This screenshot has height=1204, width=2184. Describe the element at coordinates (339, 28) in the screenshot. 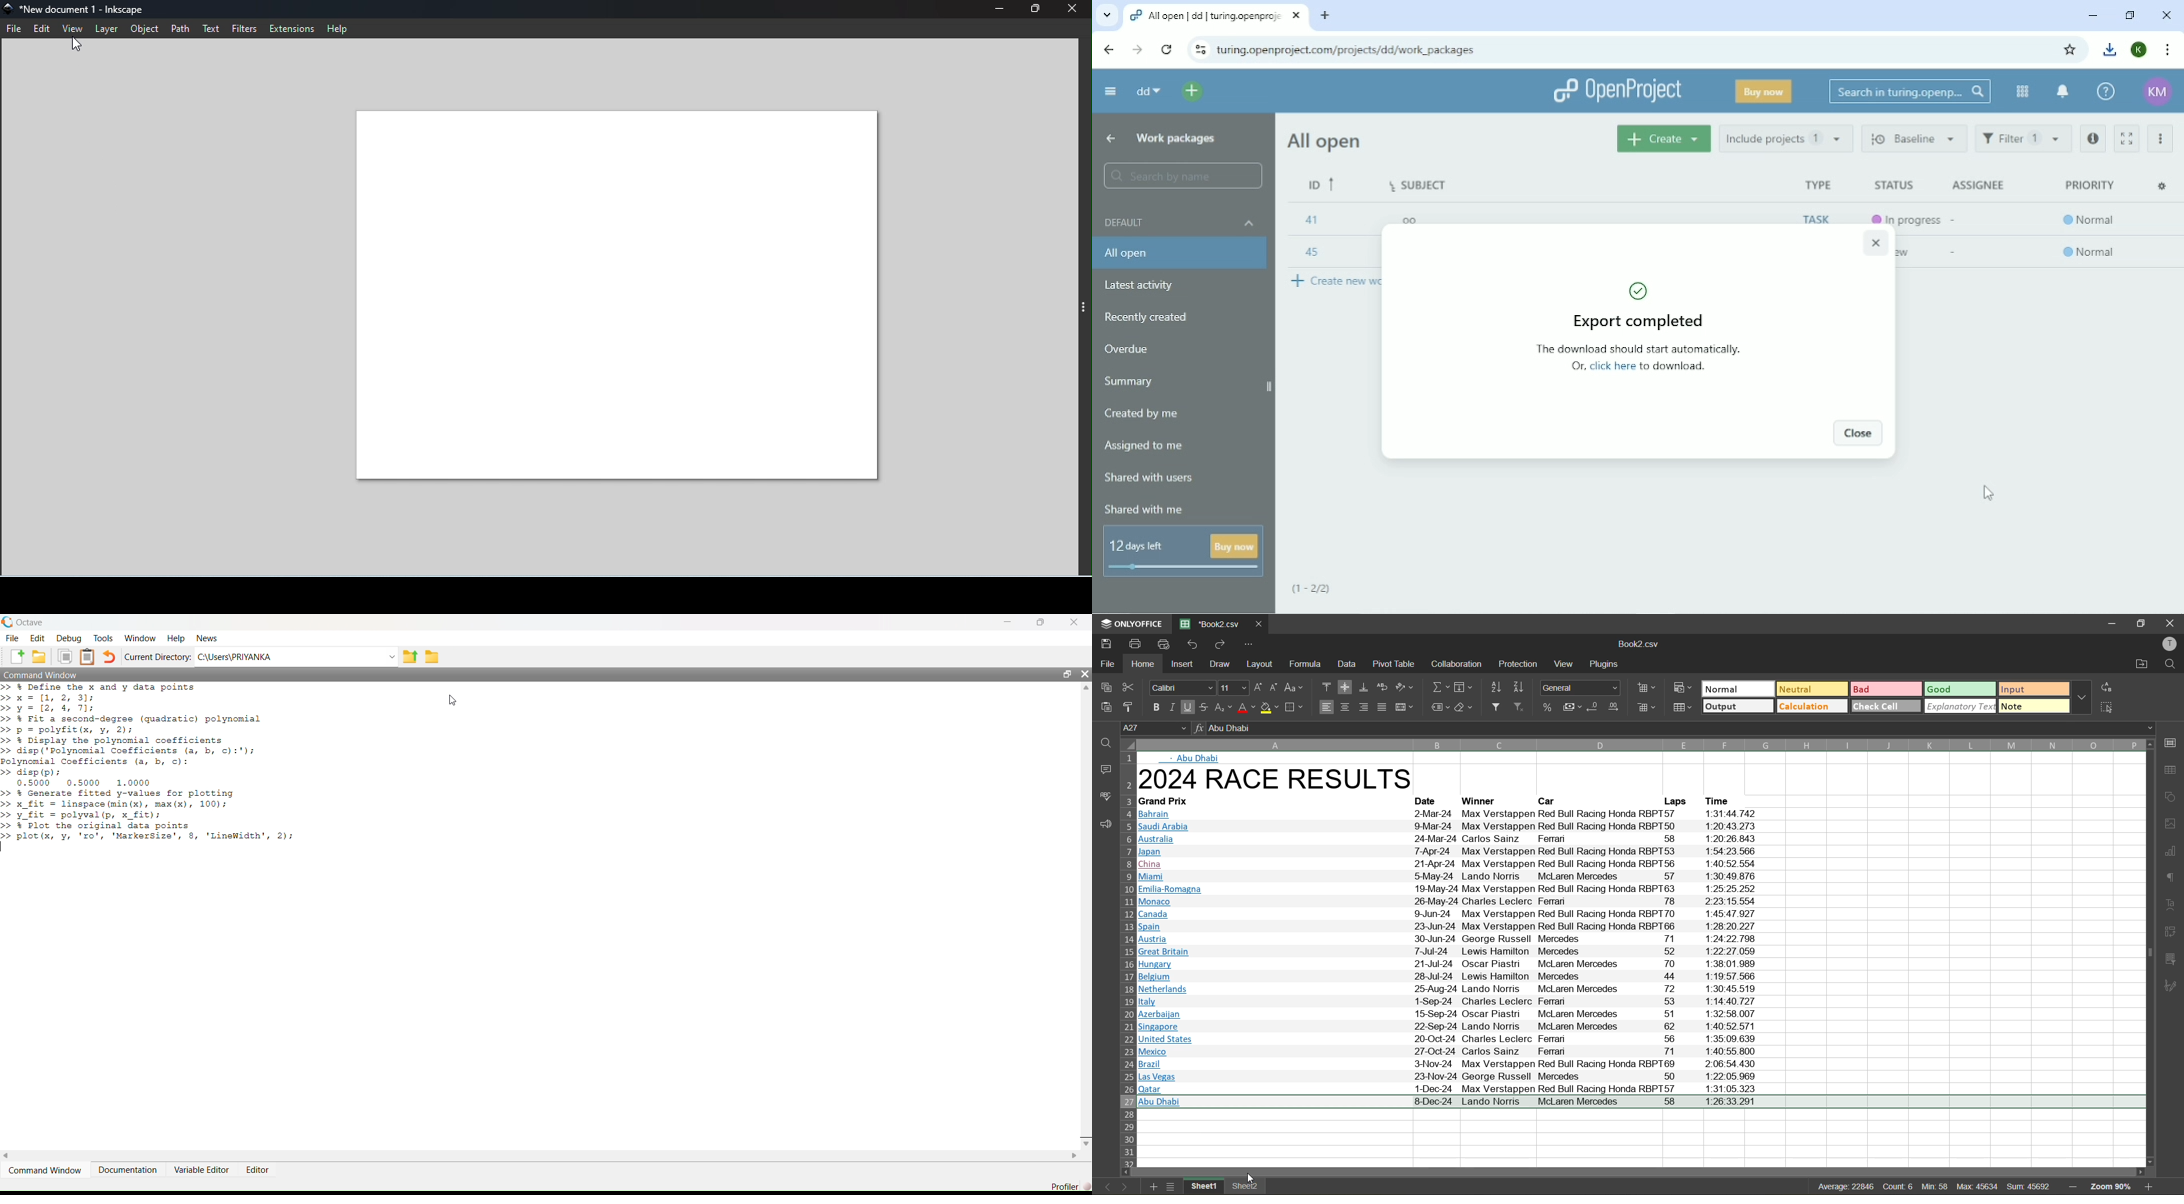

I see `Help` at that location.